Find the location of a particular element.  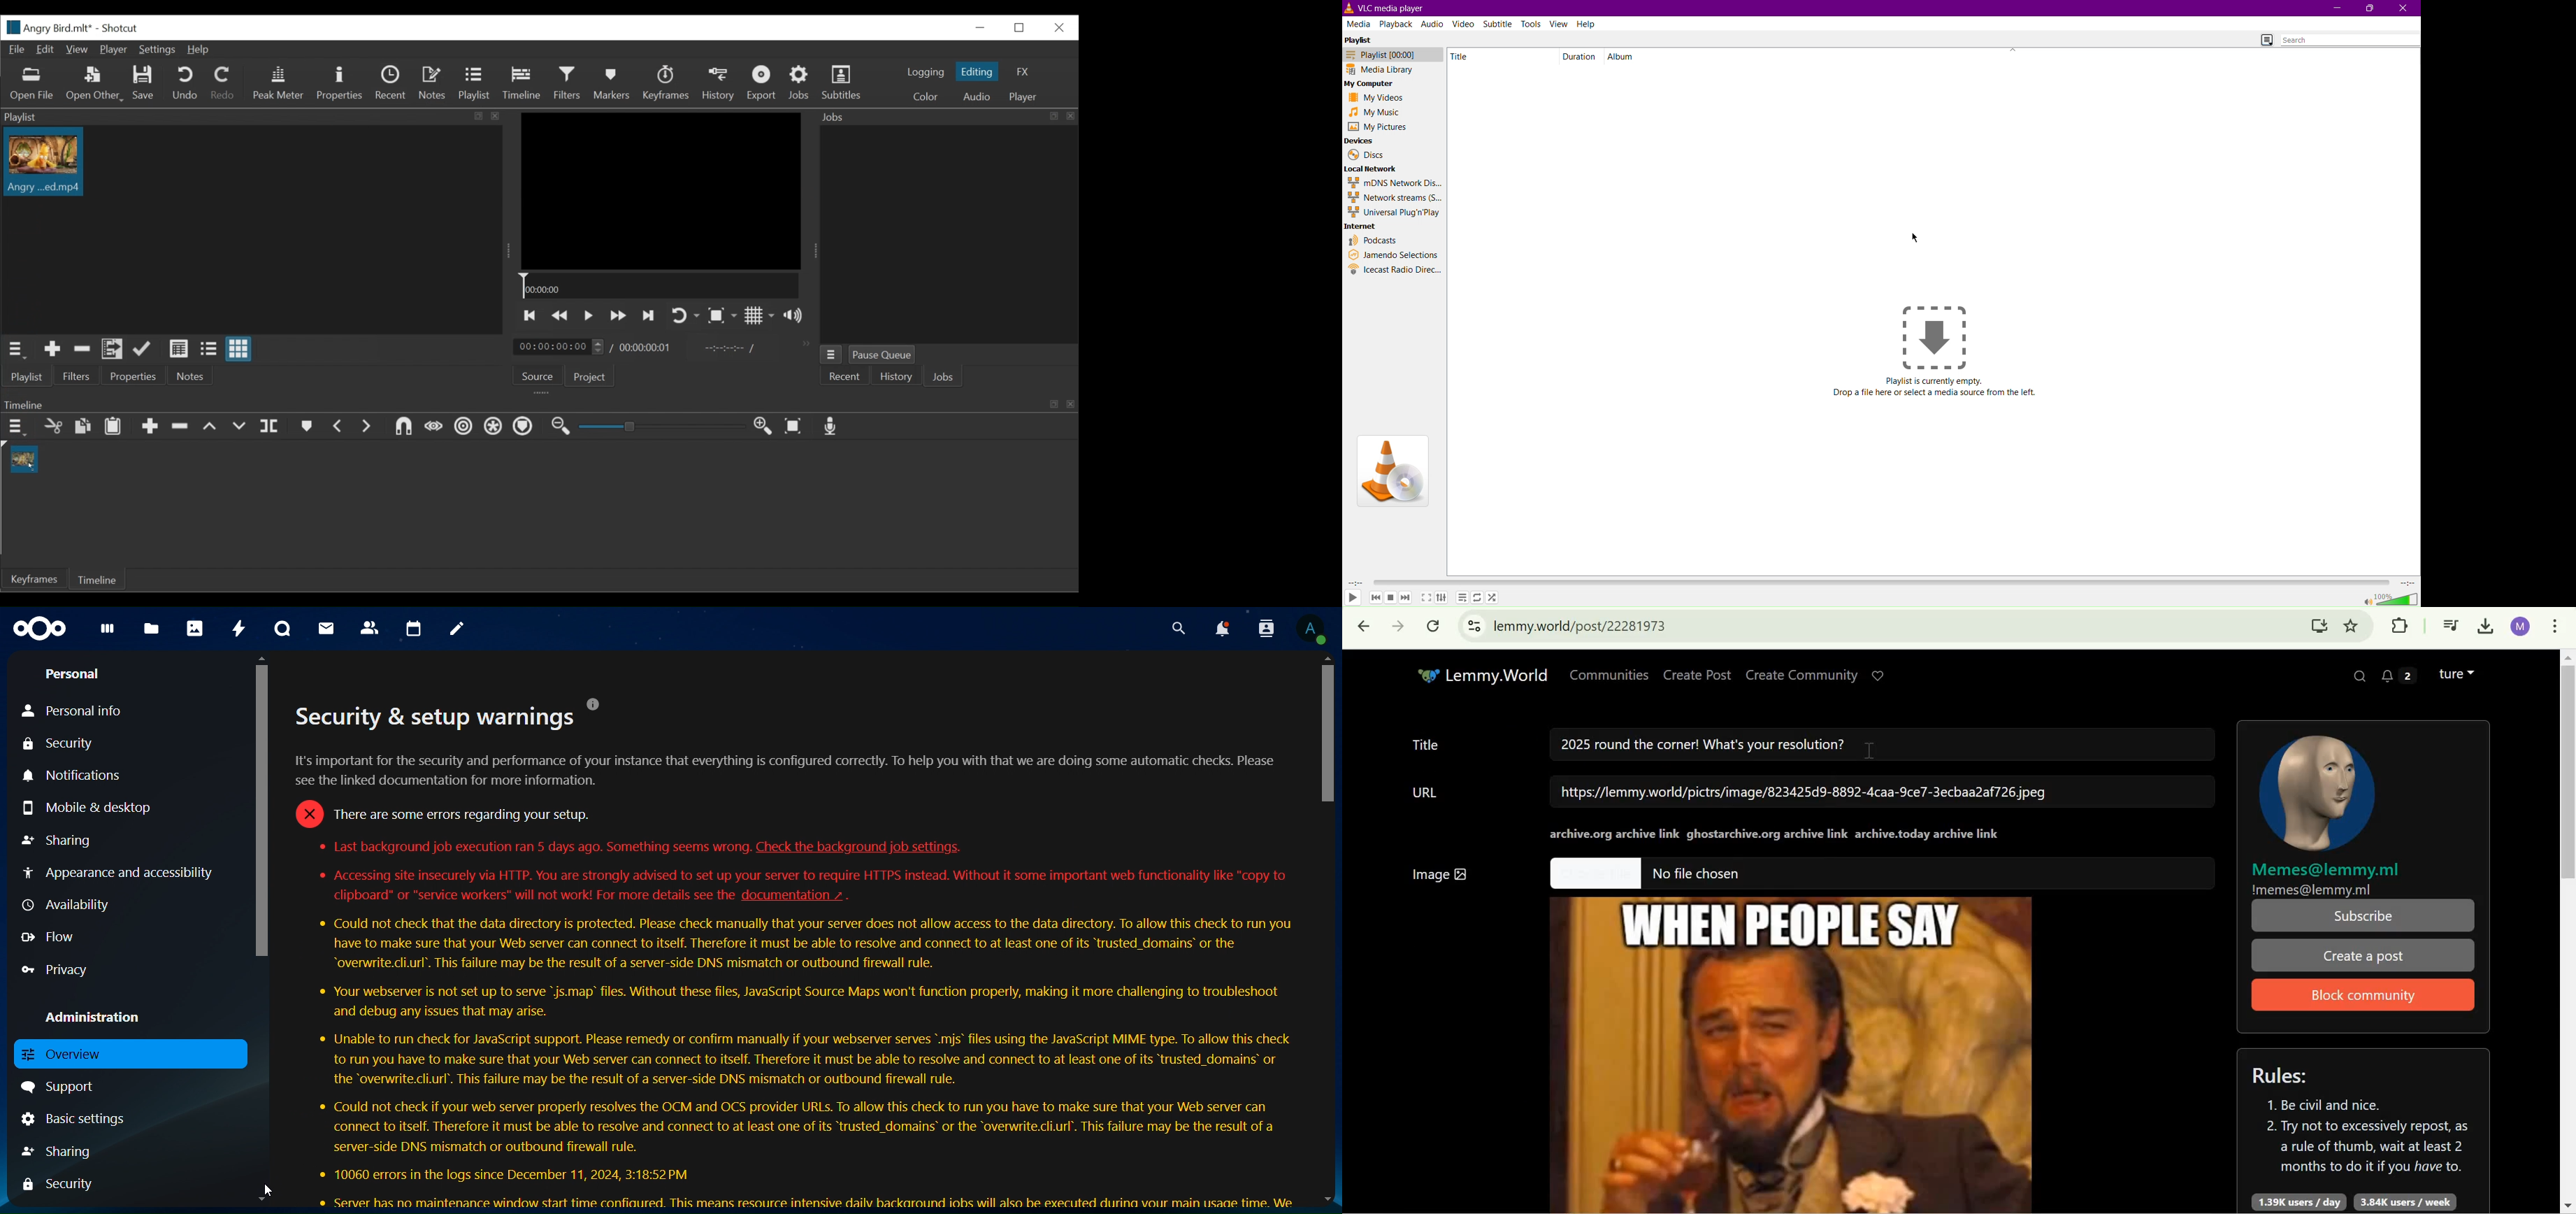

Title is located at coordinates (1469, 56).